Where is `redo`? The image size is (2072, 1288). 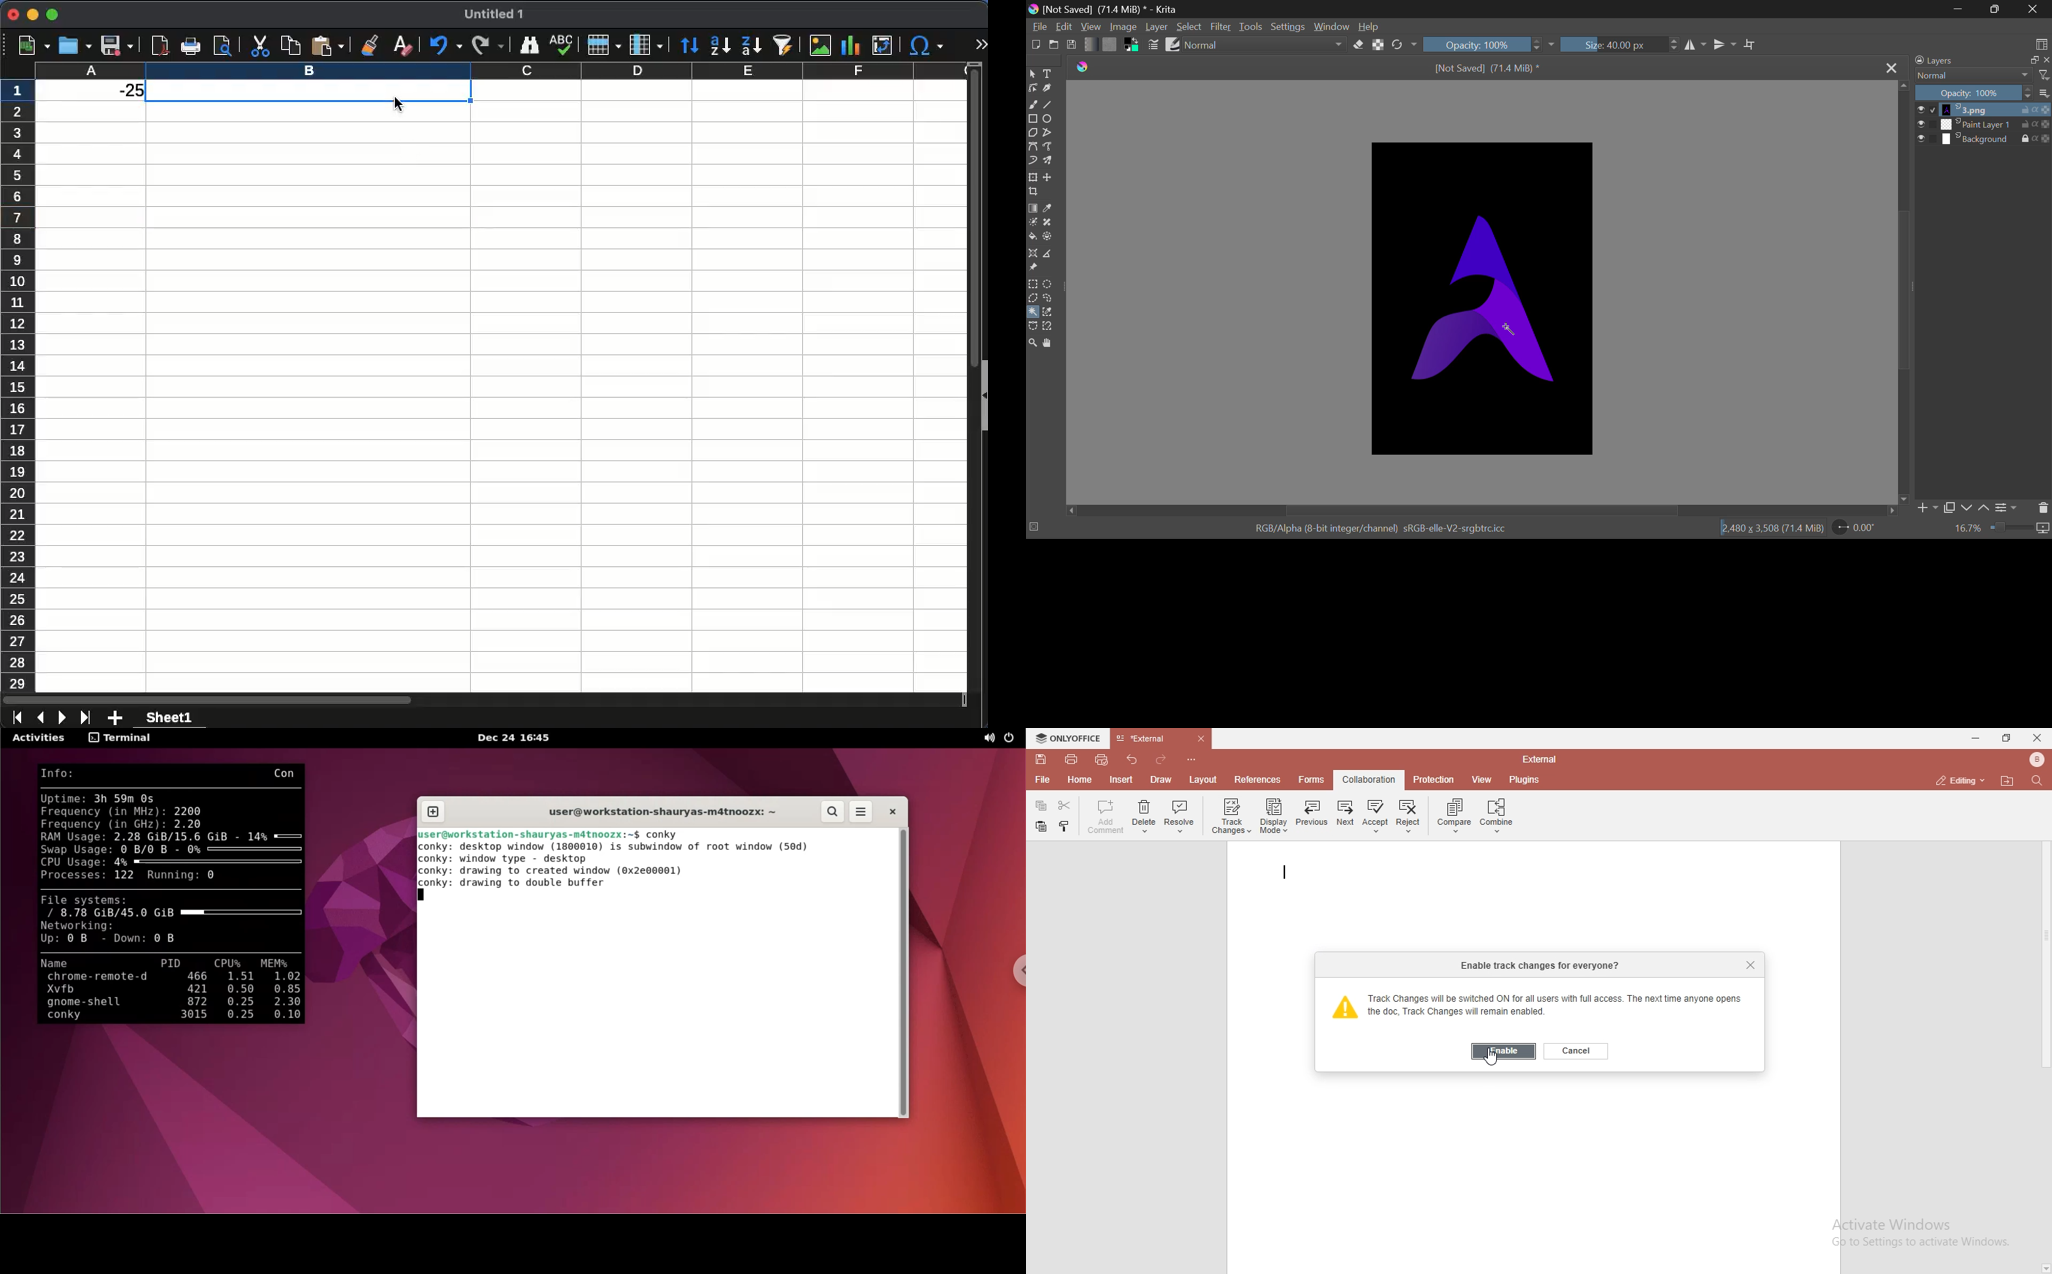
redo is located at coordinates (1161, 760).